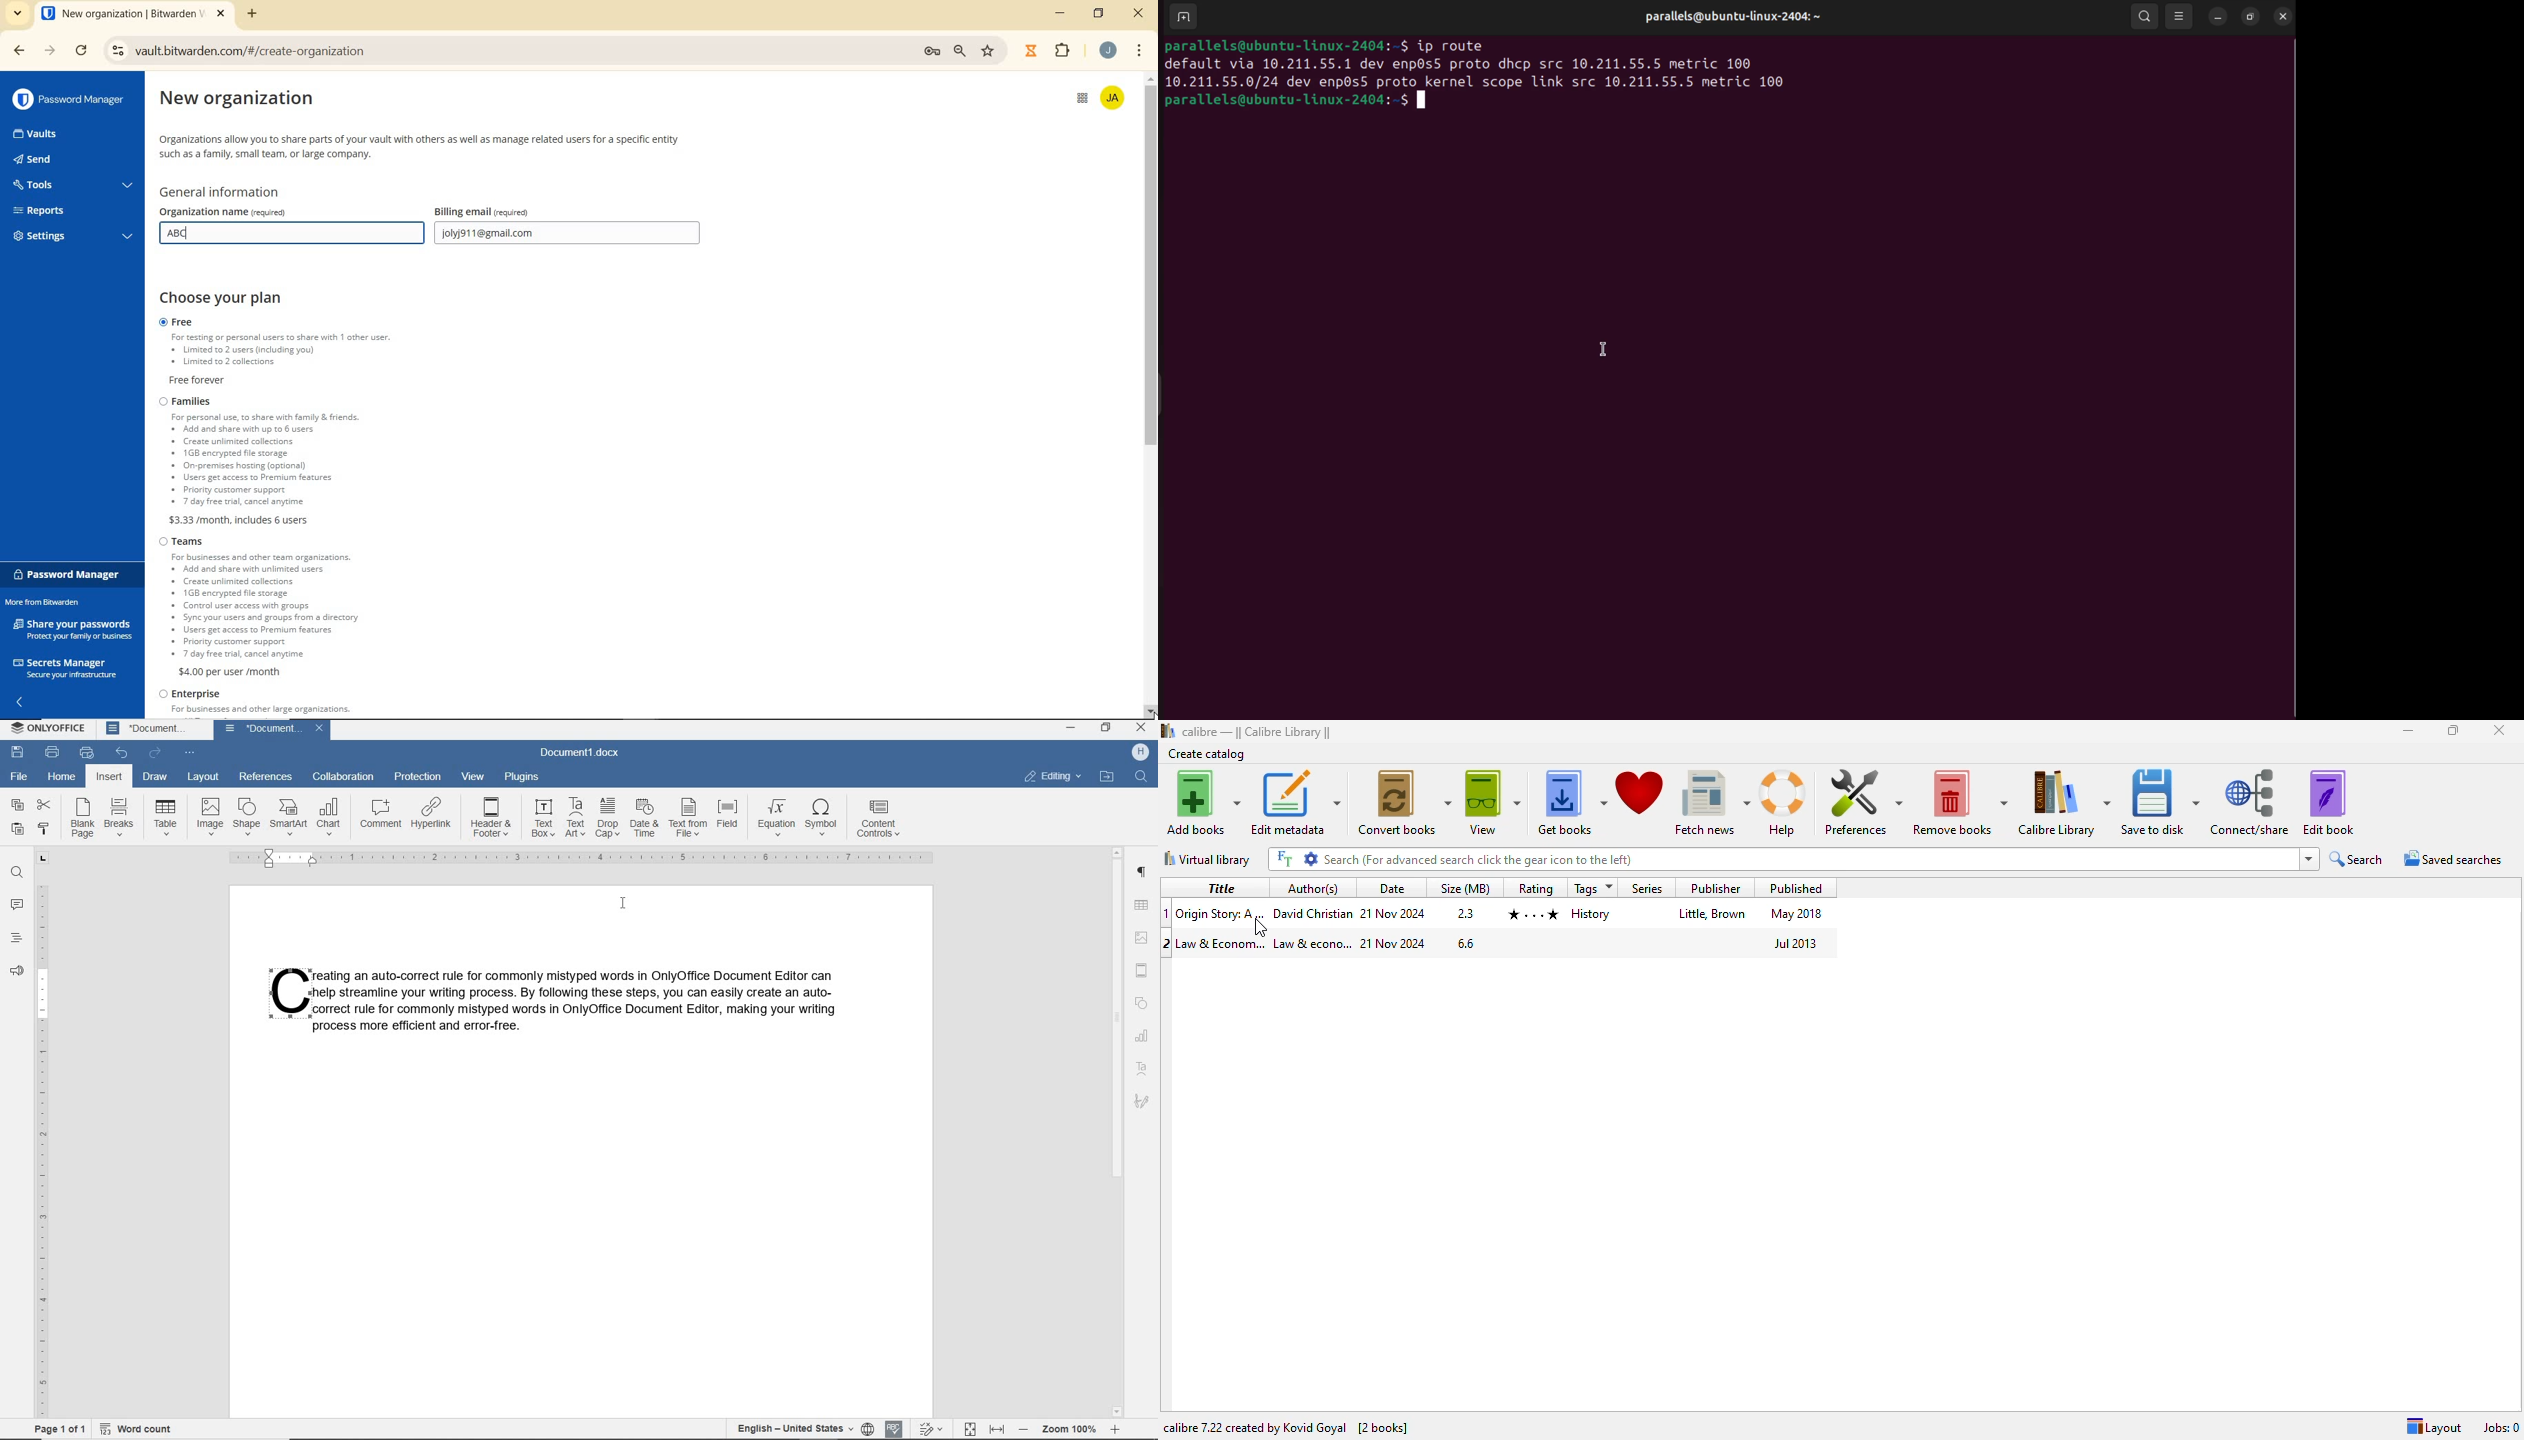 This screenshot has height=1456, width=2548. What do you see at coordinates (990, 50) in the screenshot?
I see `bookmark this tab` at bounding box center [990, 50].